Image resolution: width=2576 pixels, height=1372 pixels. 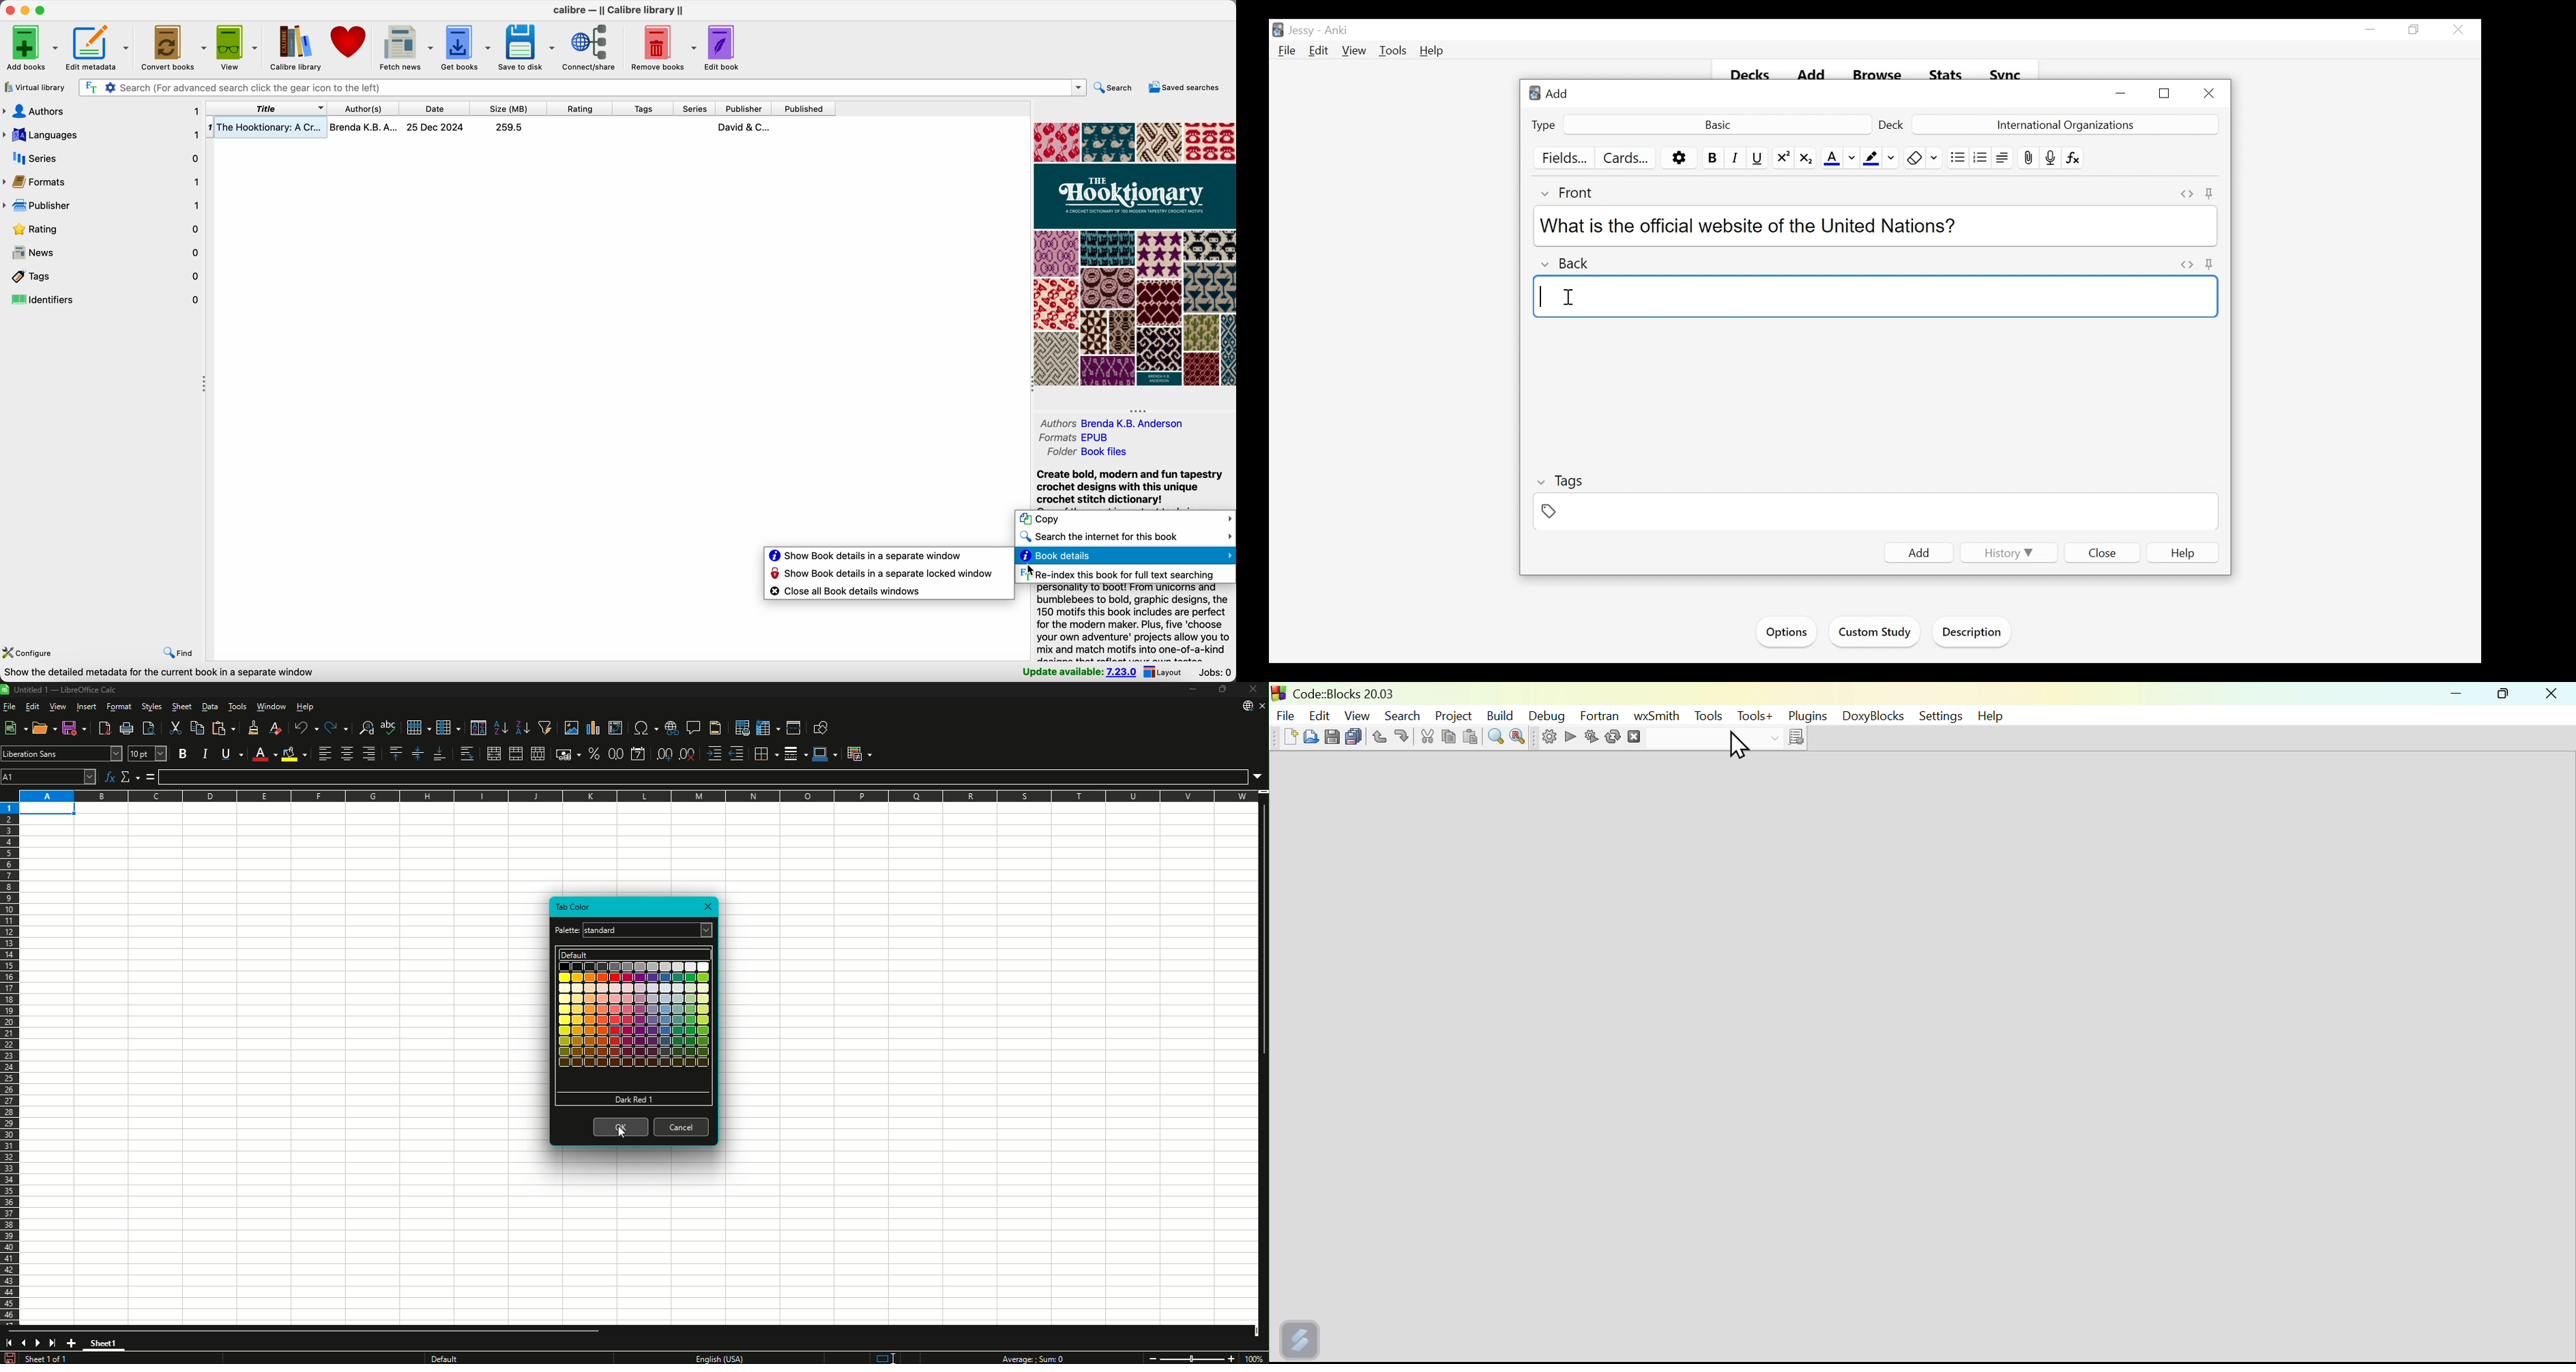 I want to click on Background Color, so click(x=294, y=754).